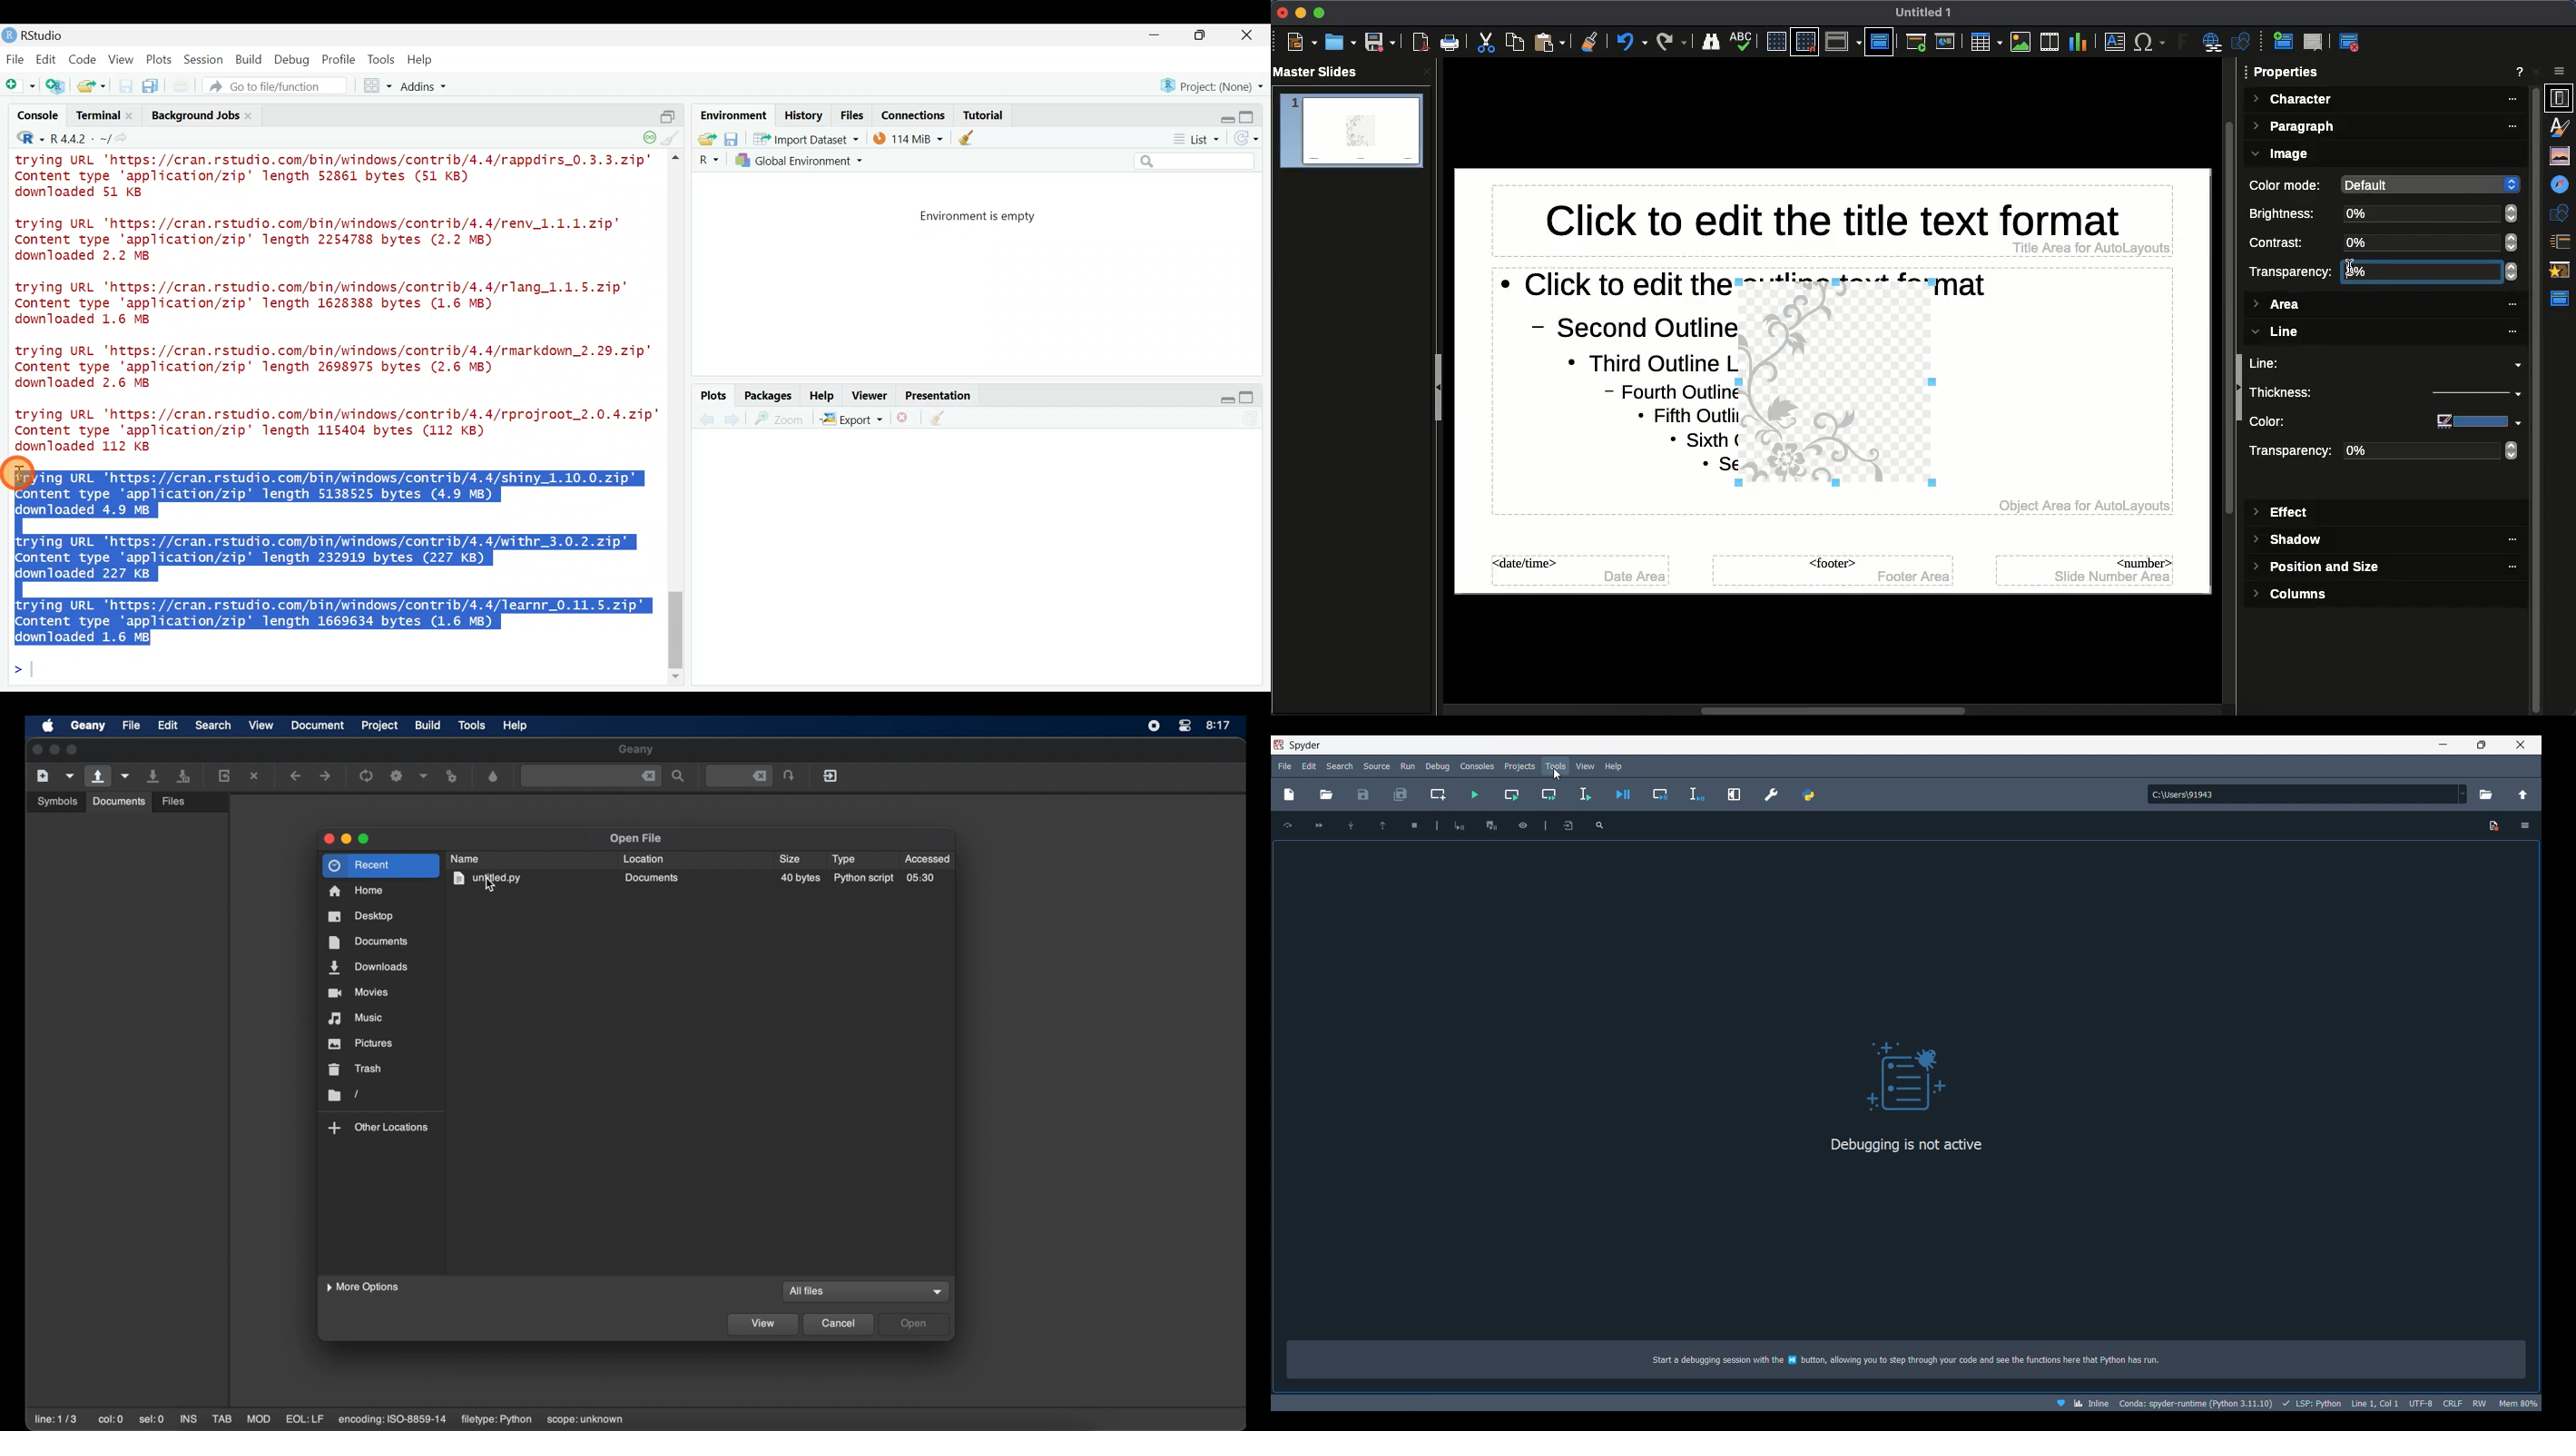 The image size is (2576, 1456). What do you see at coordinates (870, 397) in the screenshot?
I see `Viewer` at bounding box center [870, 397].